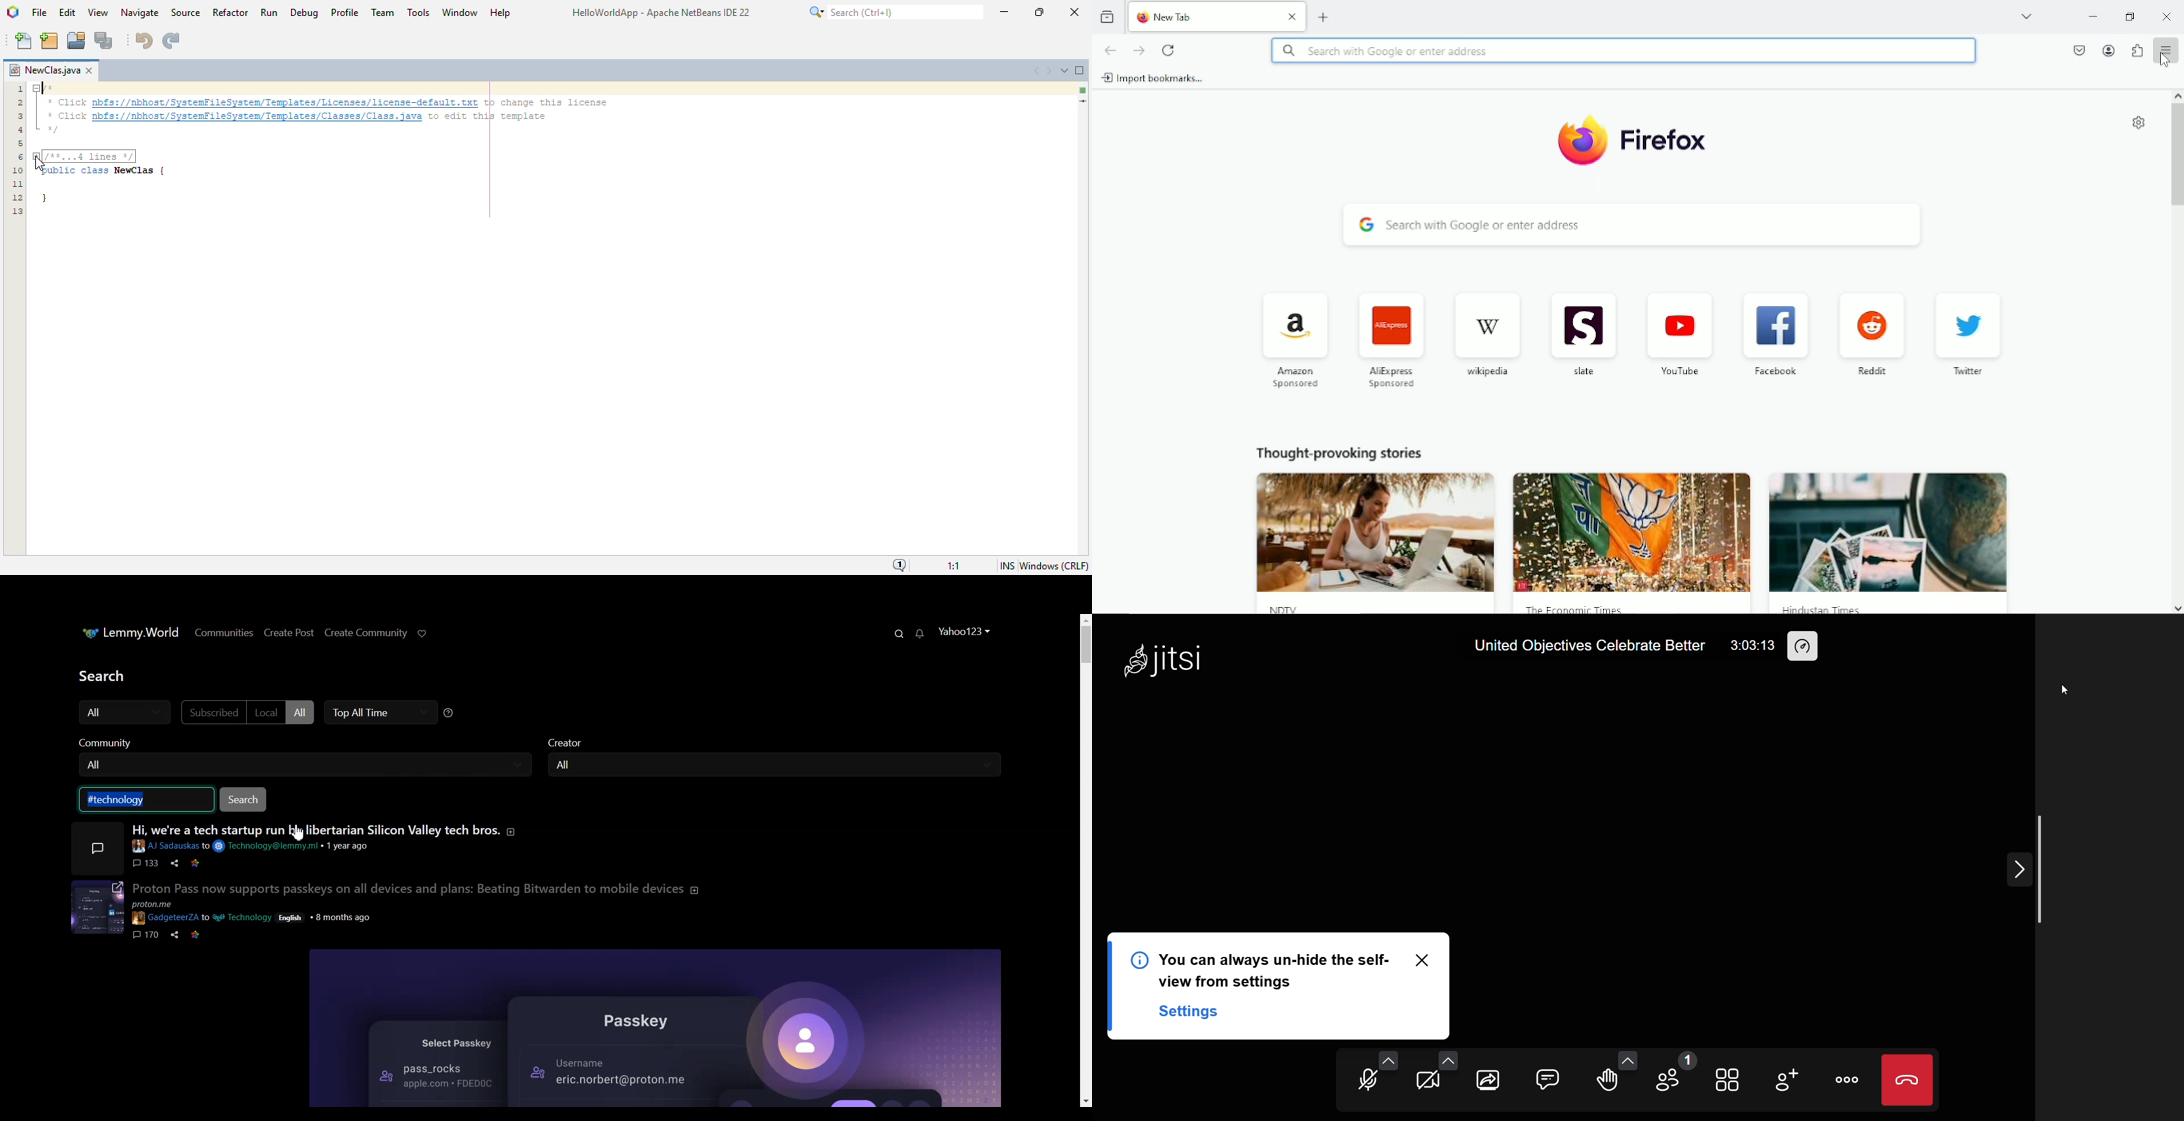 The width and height of the screenshot is (2184, 1148). Describe the element at coordinates (1047, 71) in the screenshot. I see `scroll documents right` at that location.